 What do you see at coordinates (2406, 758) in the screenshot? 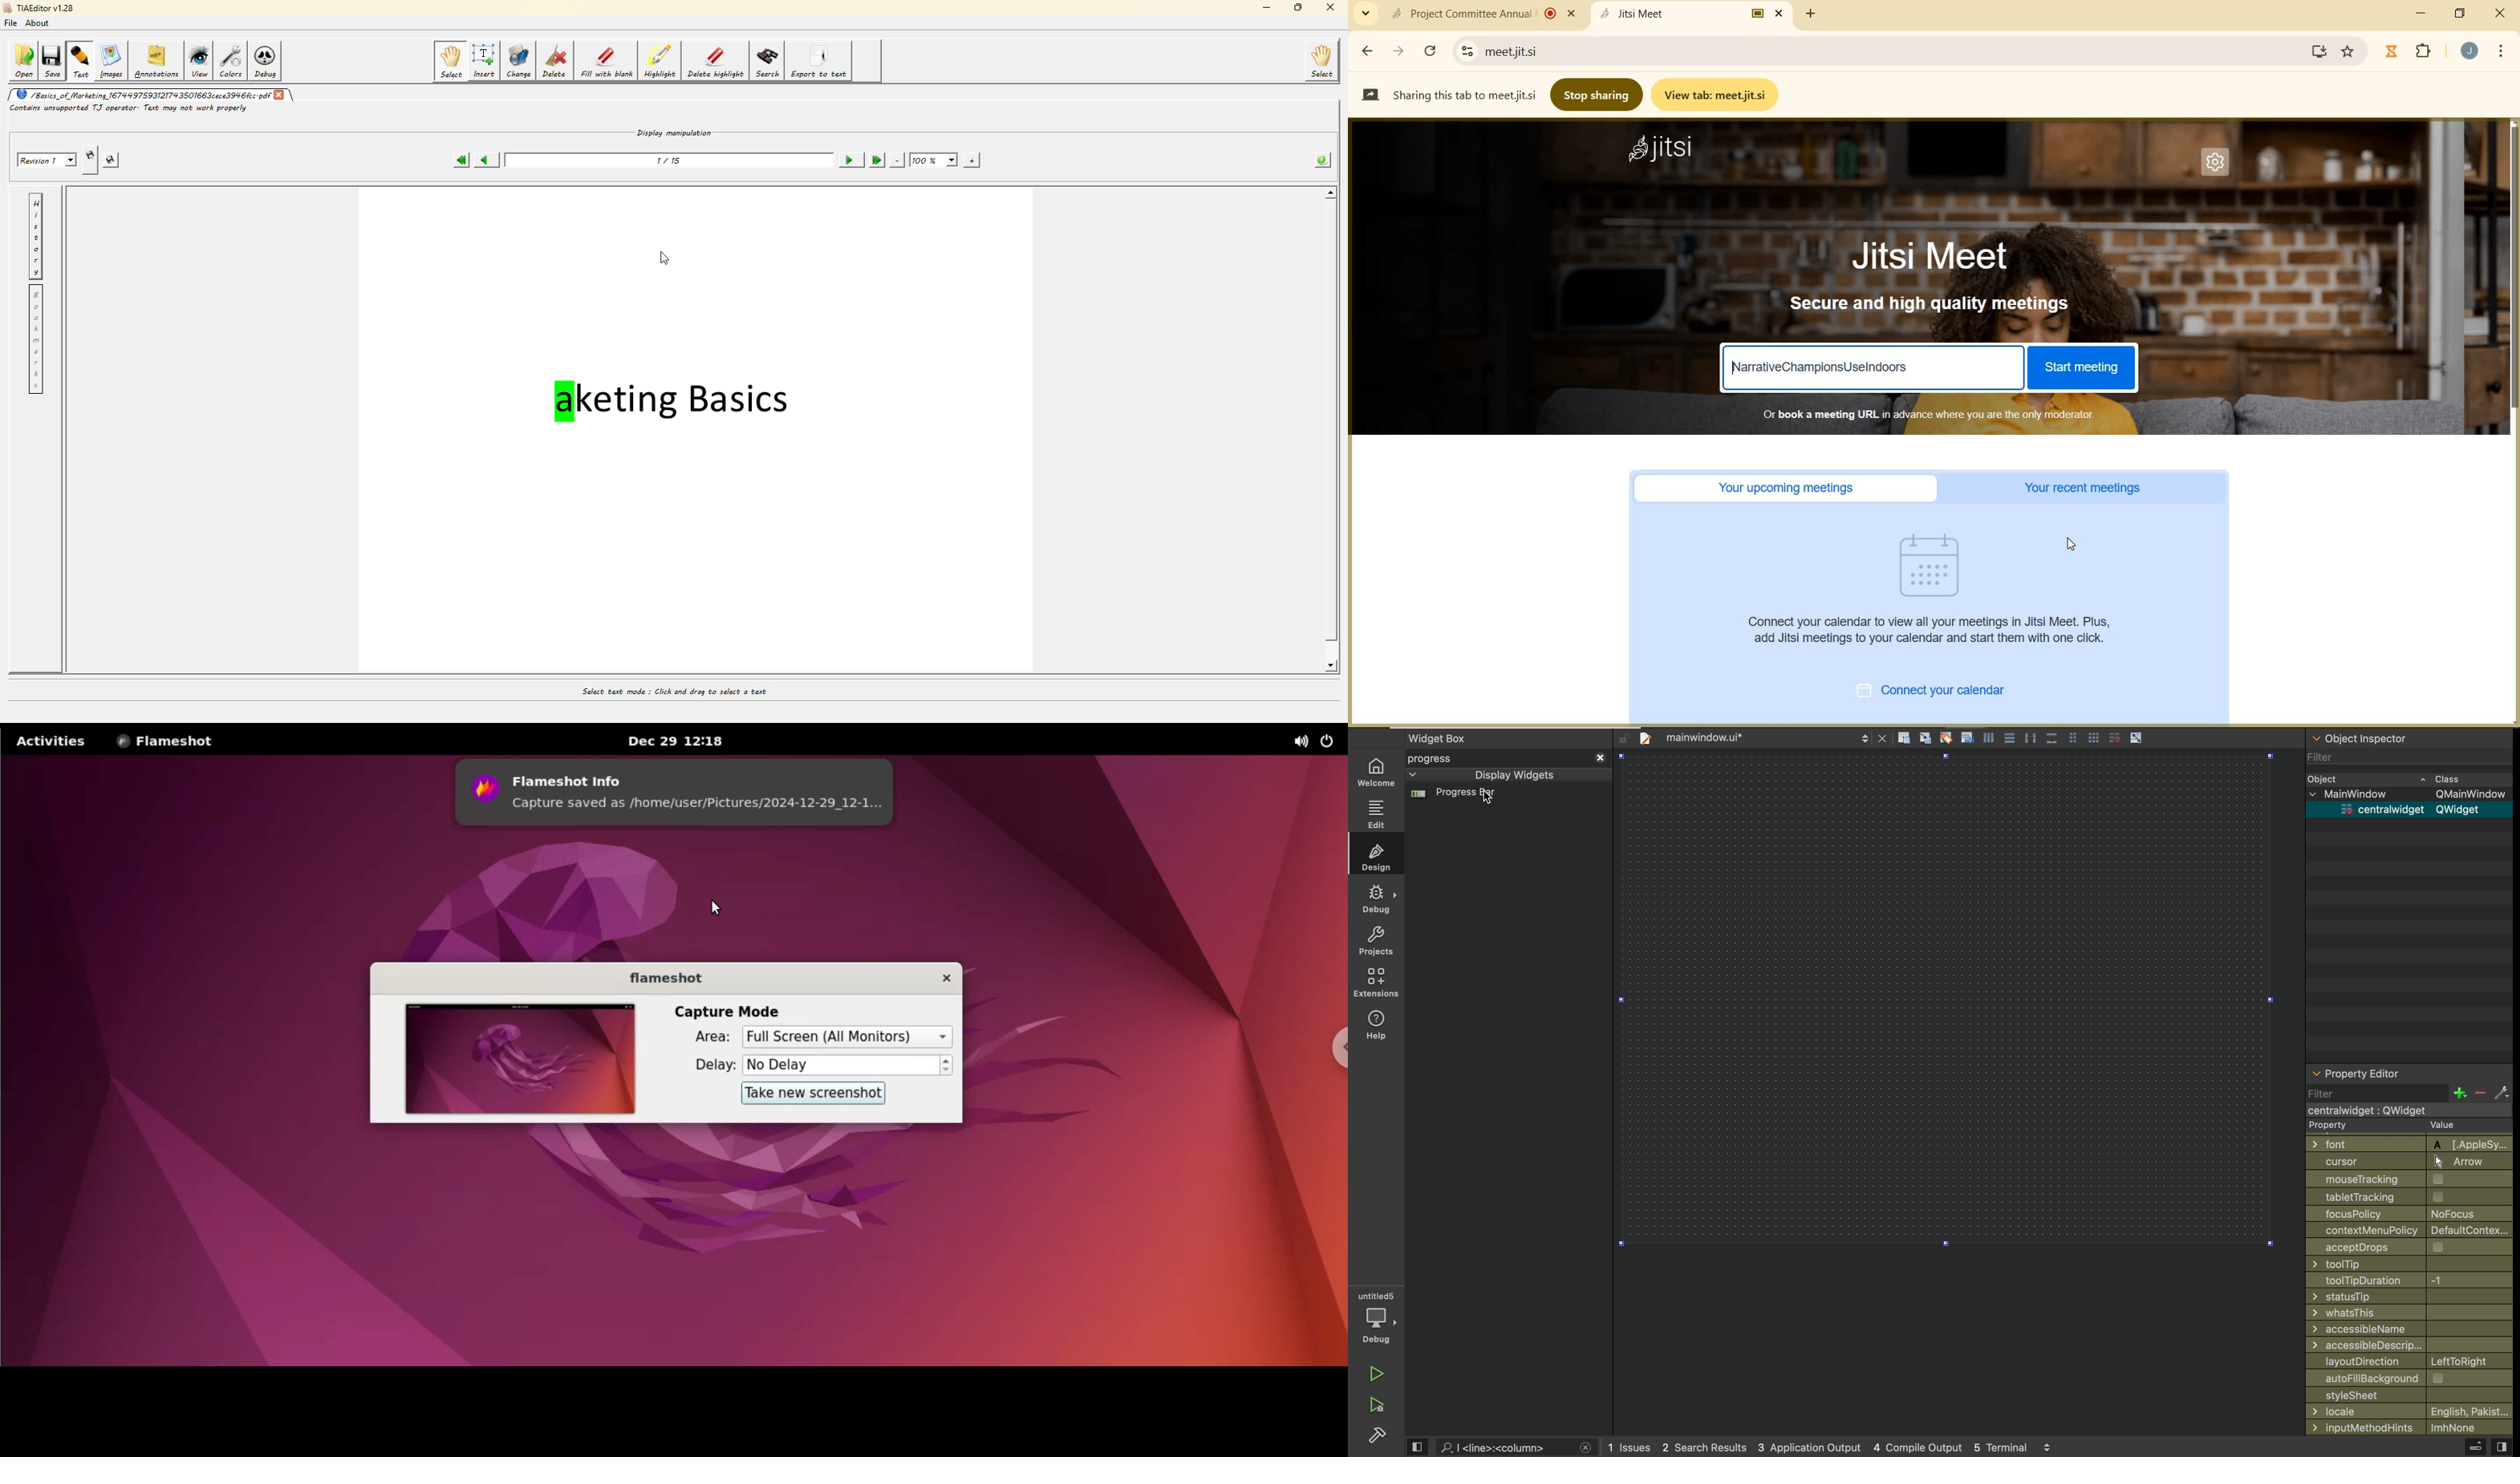
I see `filter` at bounding box center [2406, 758].